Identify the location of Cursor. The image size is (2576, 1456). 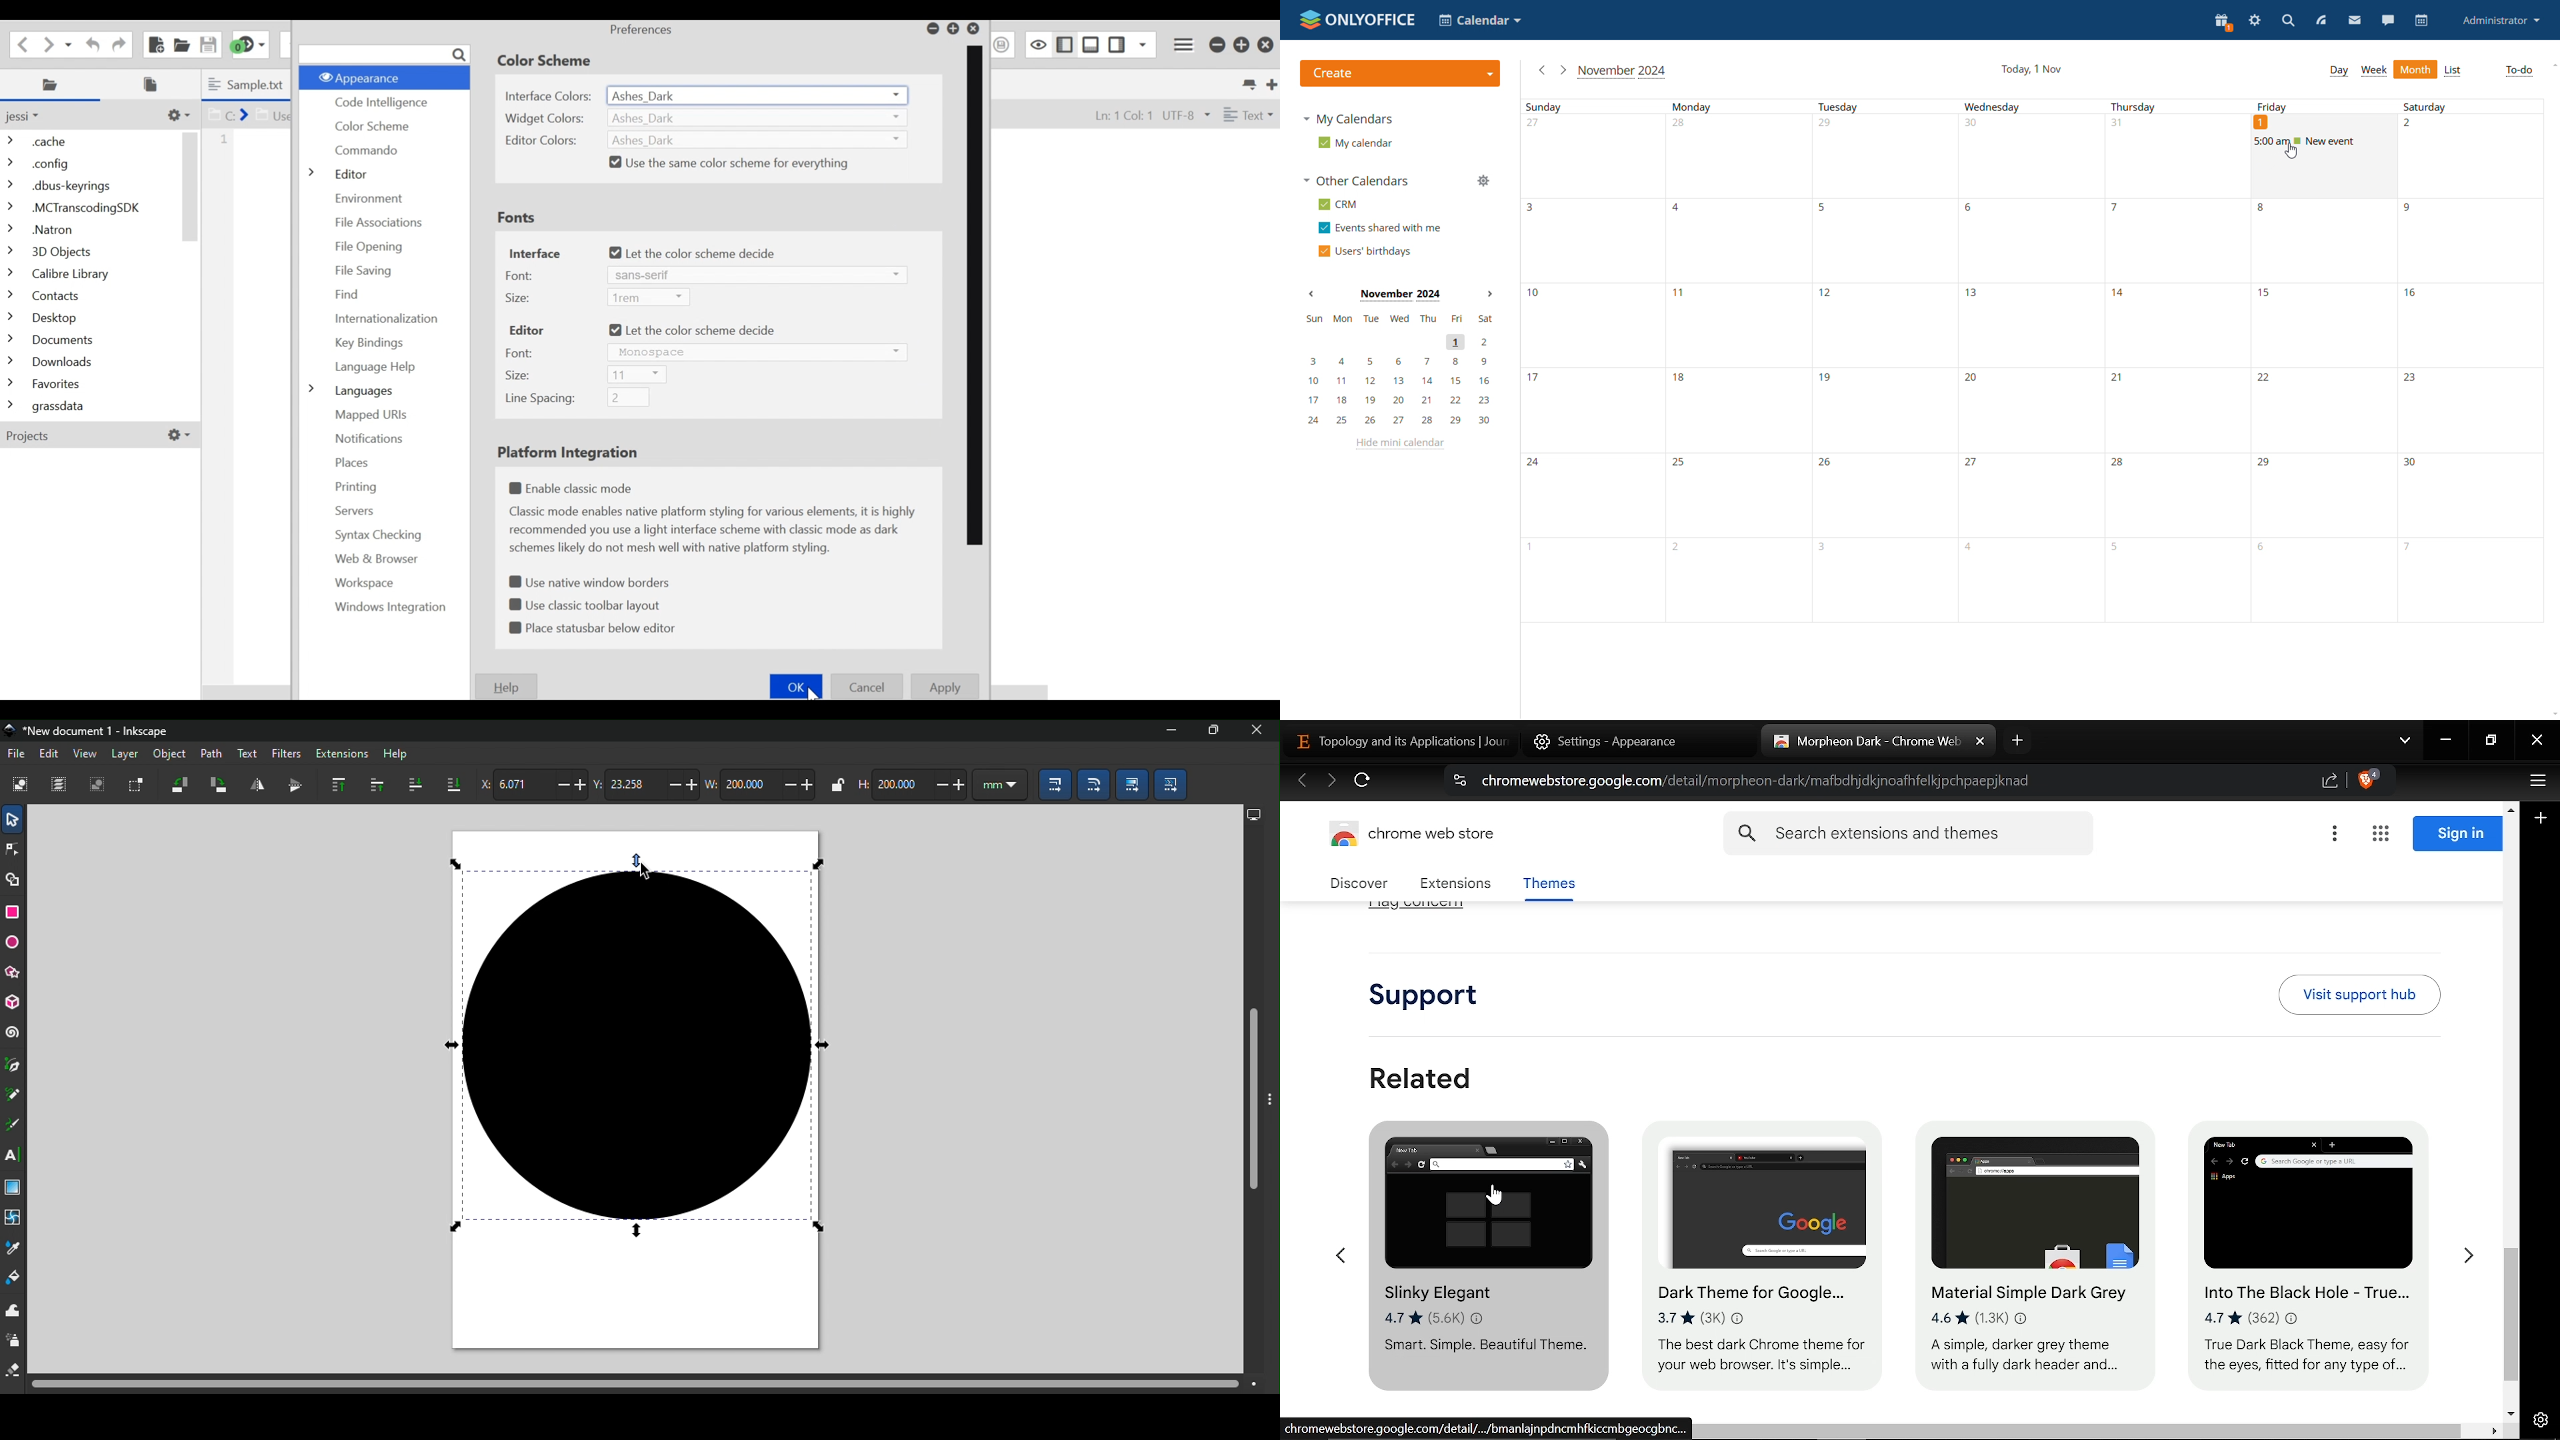
(646, 875).